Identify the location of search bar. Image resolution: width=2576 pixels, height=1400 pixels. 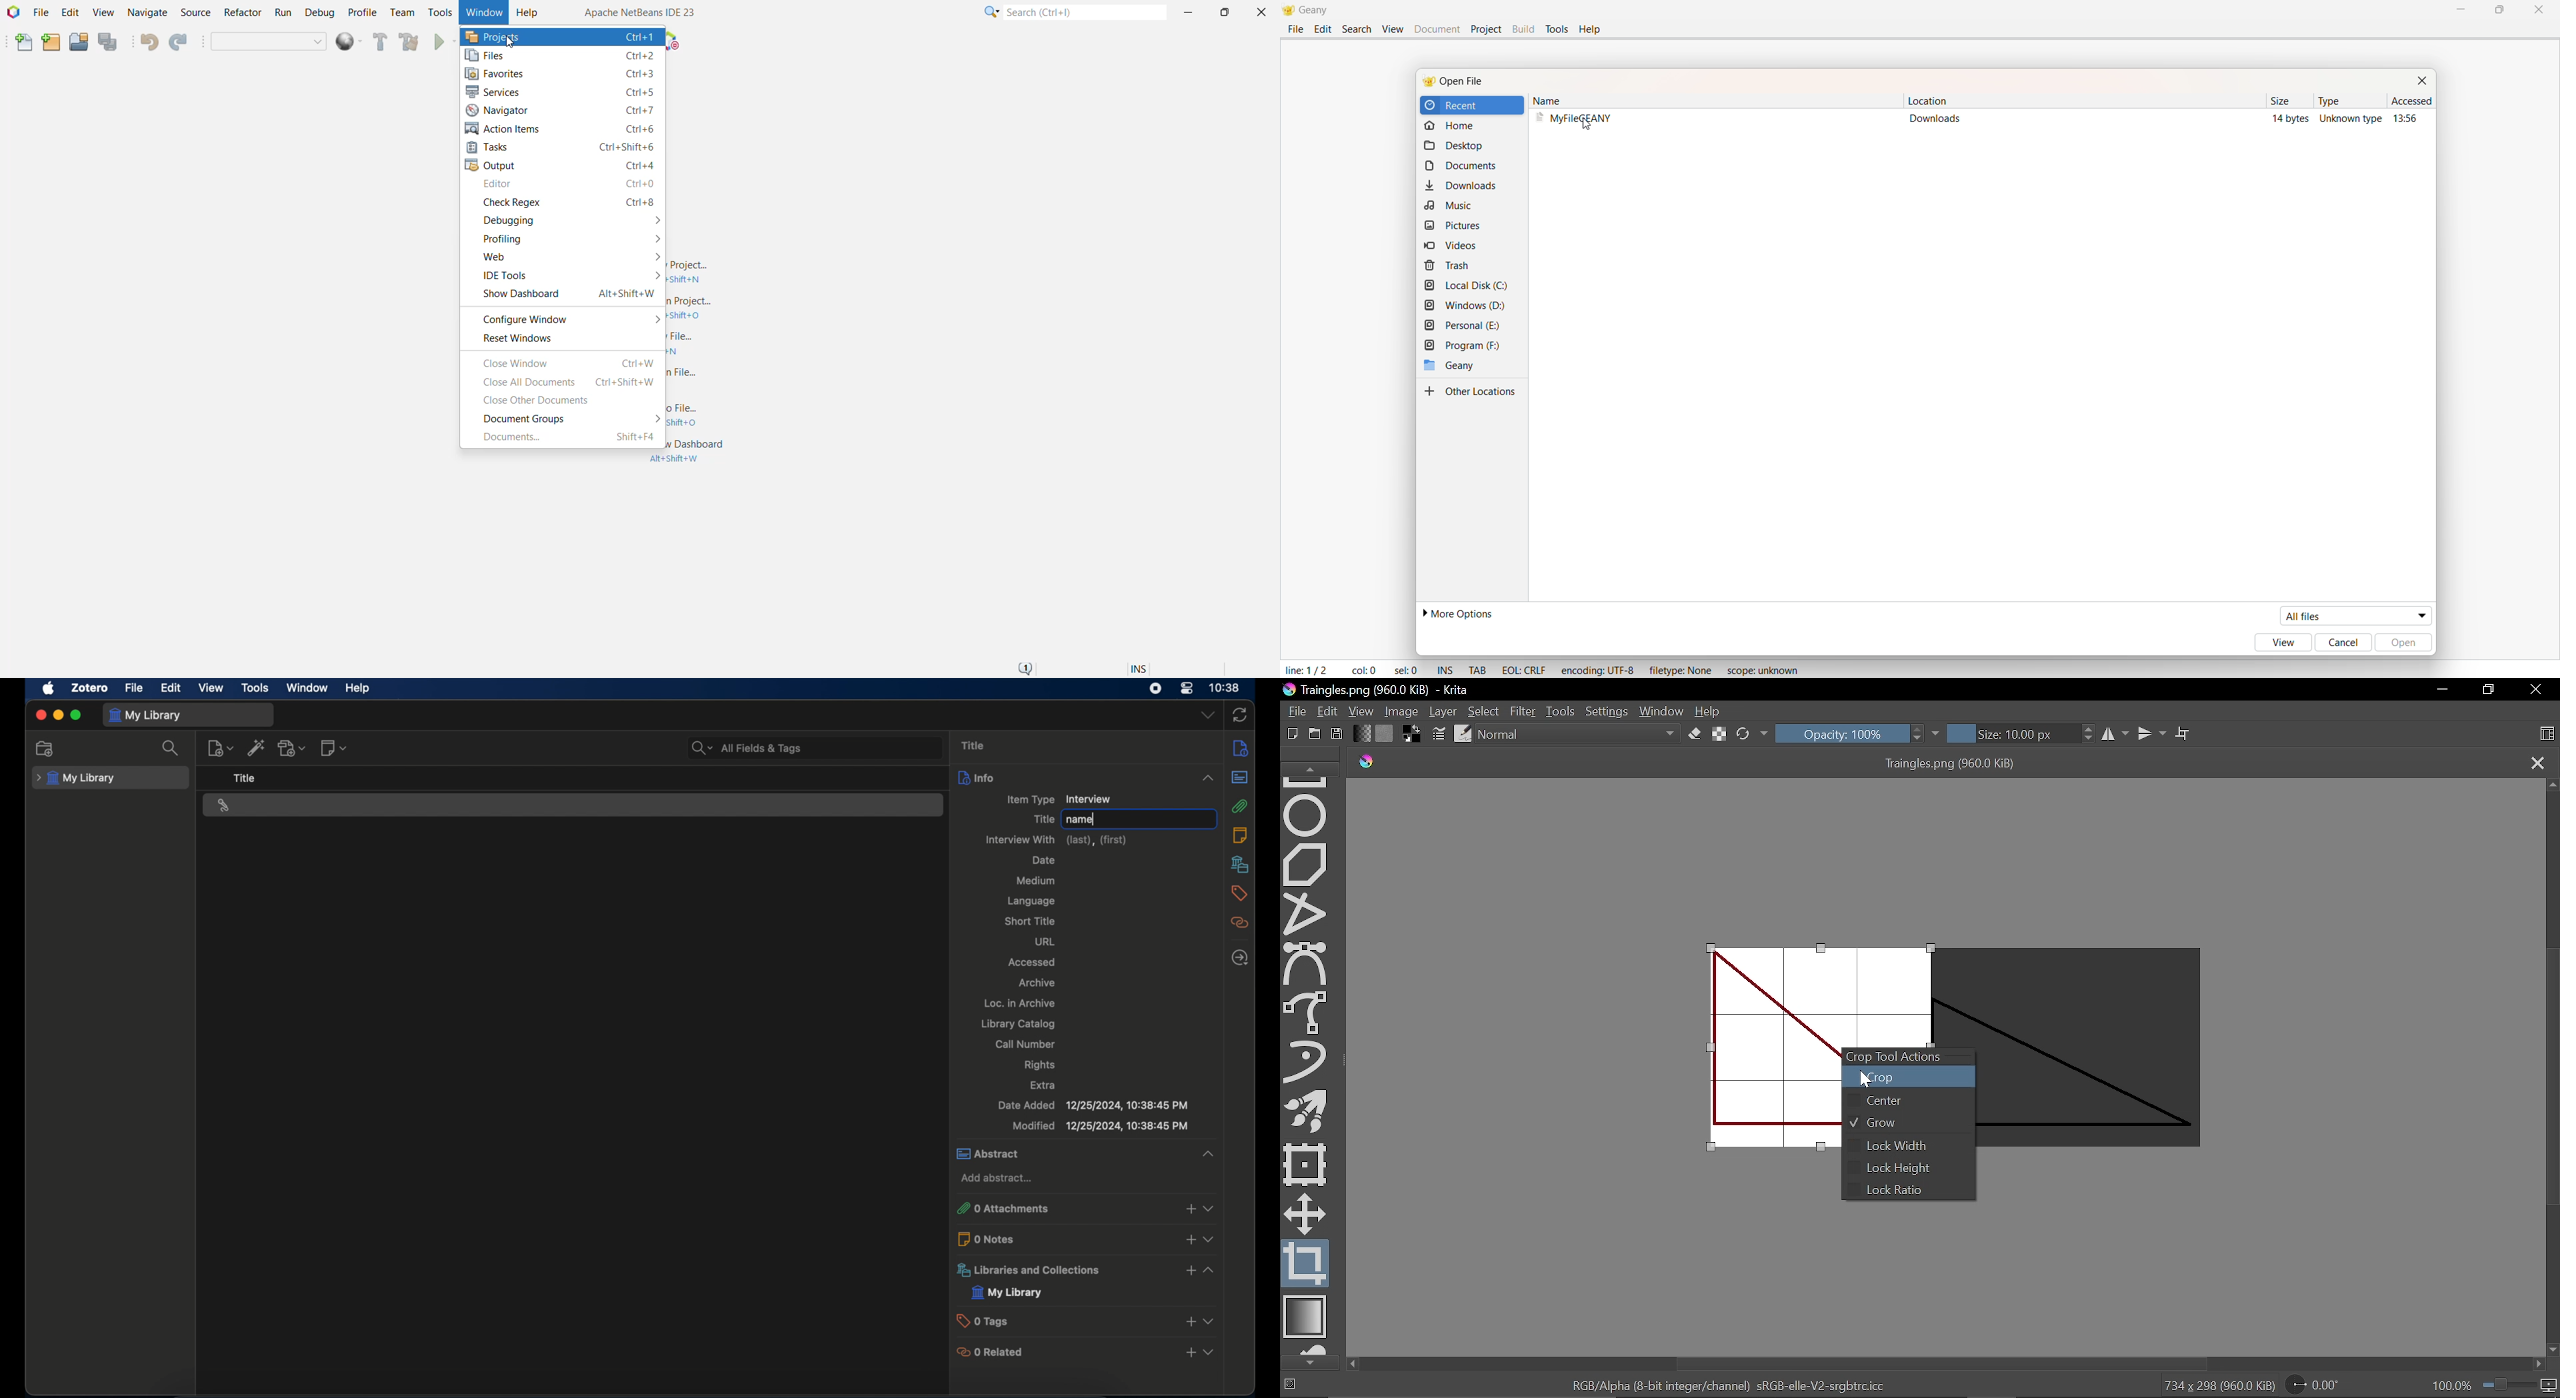
(747, 748).